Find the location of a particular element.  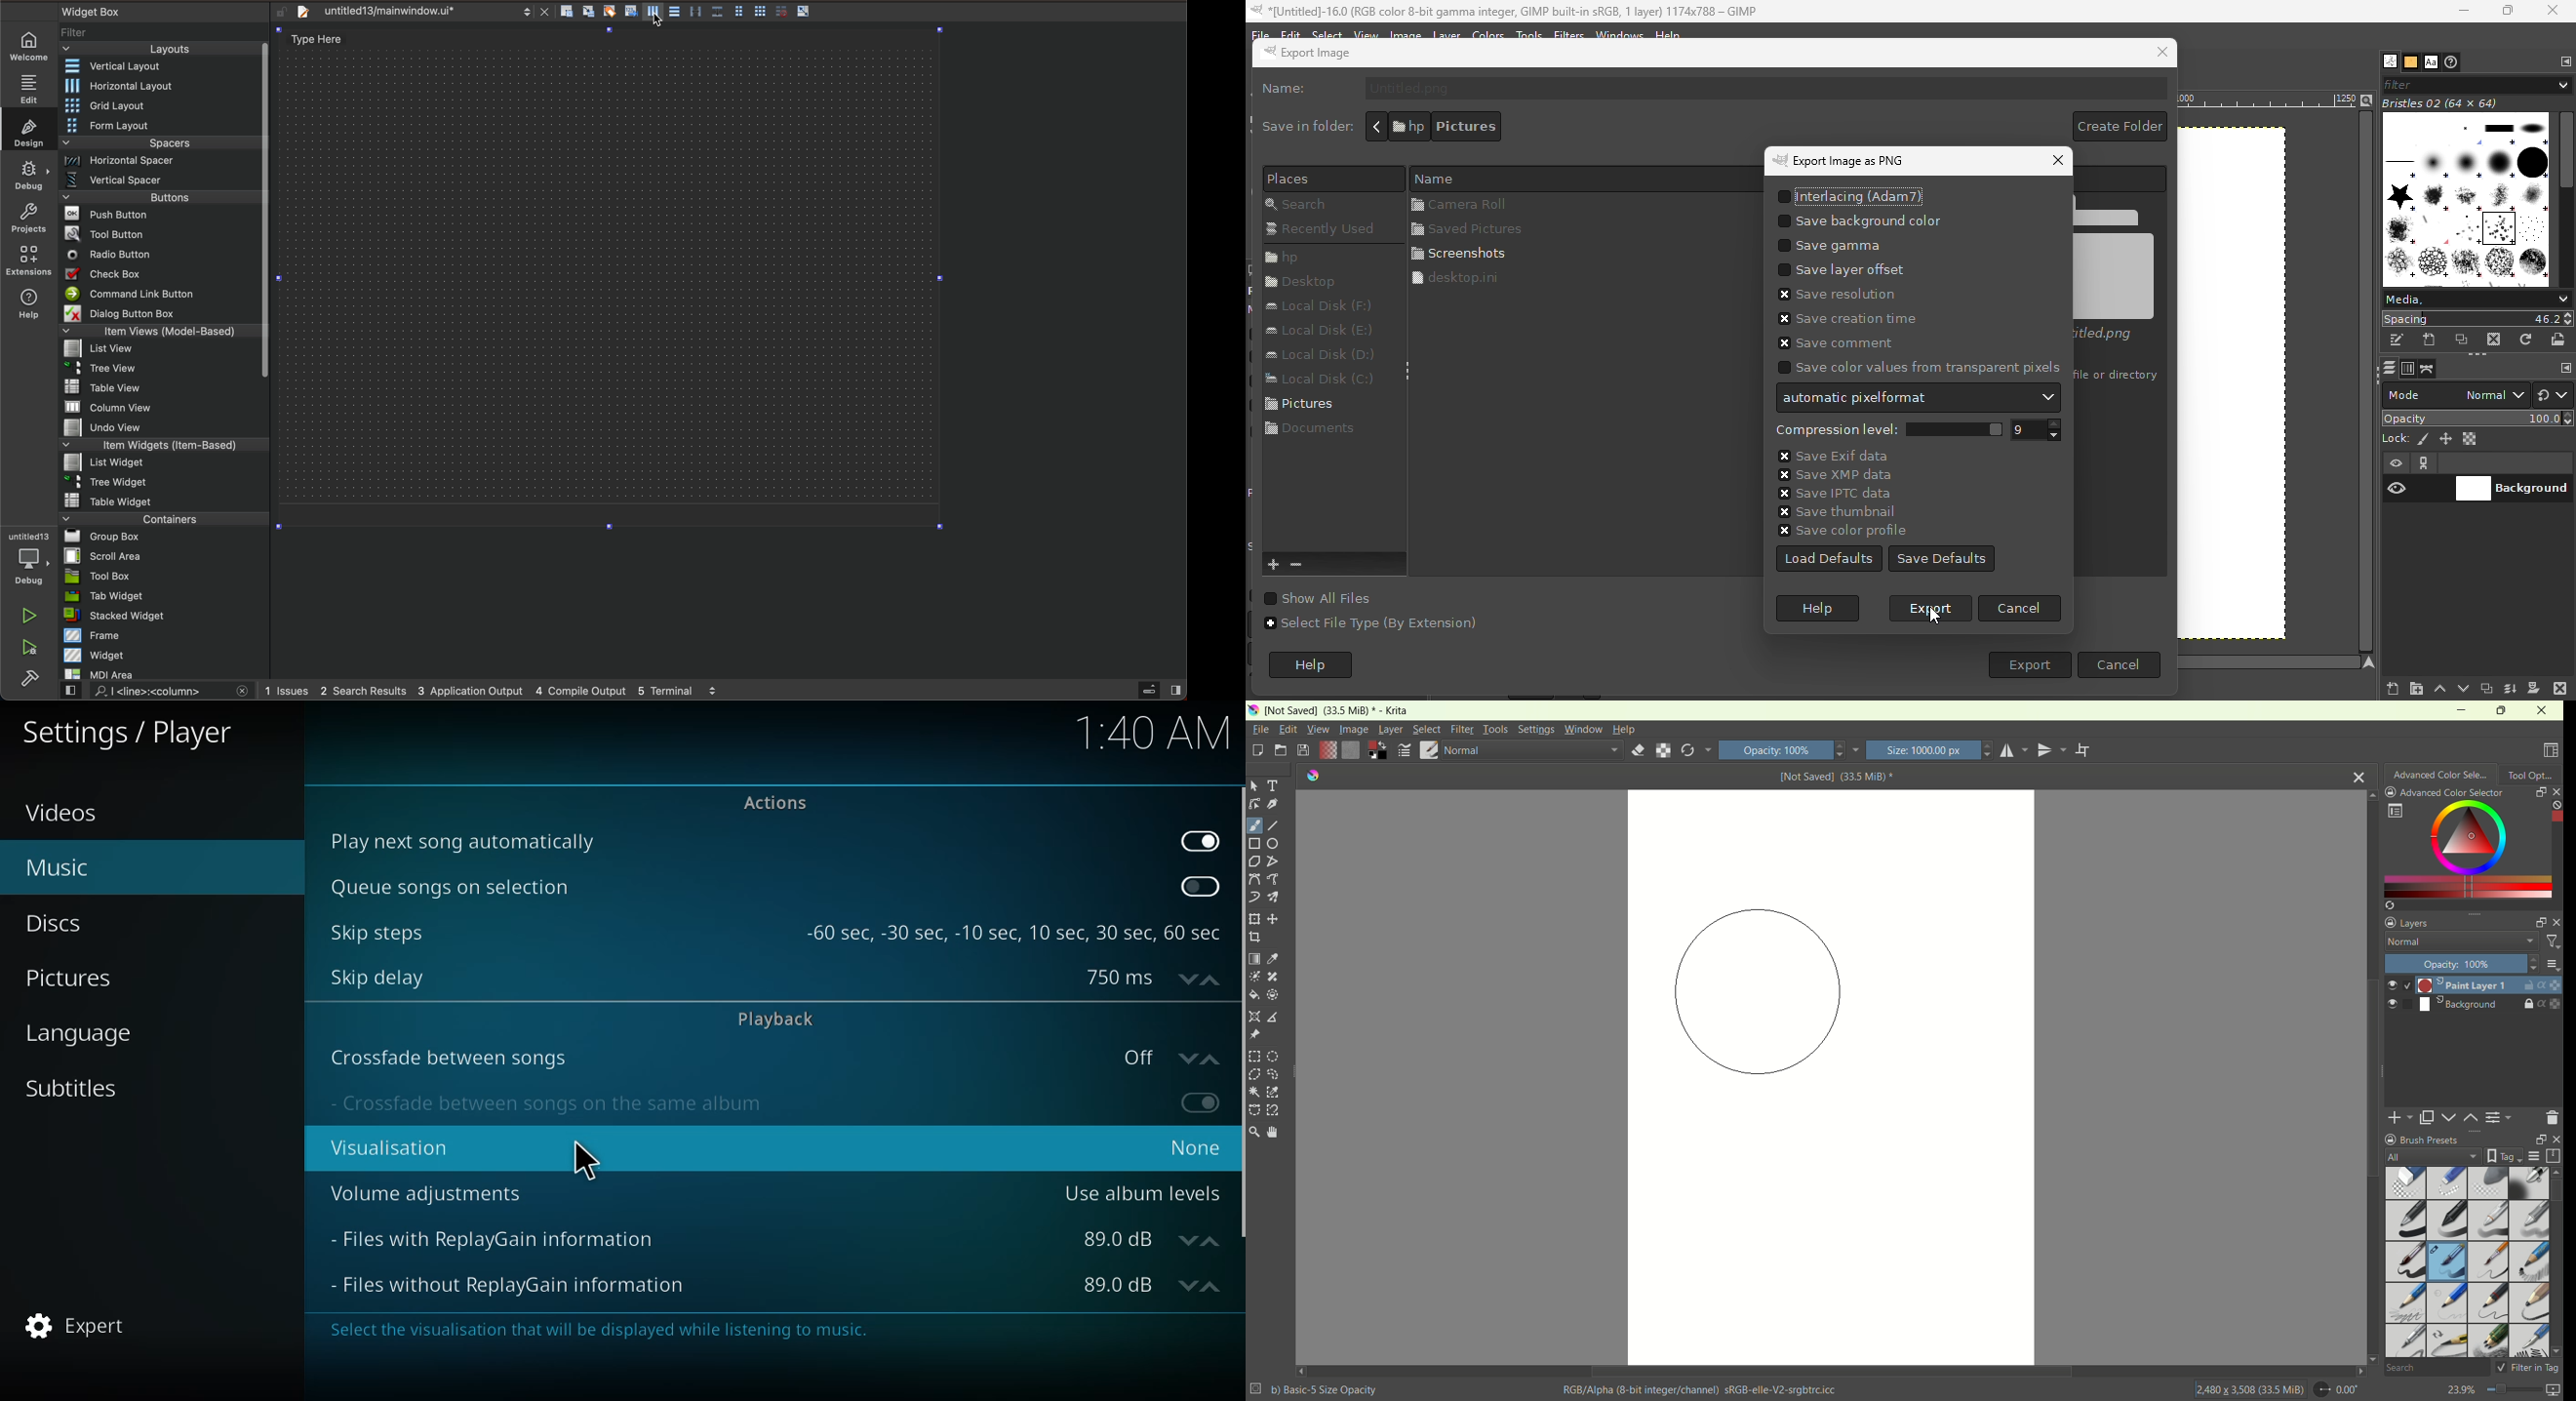

db is located at coordinates (1152, 1285).